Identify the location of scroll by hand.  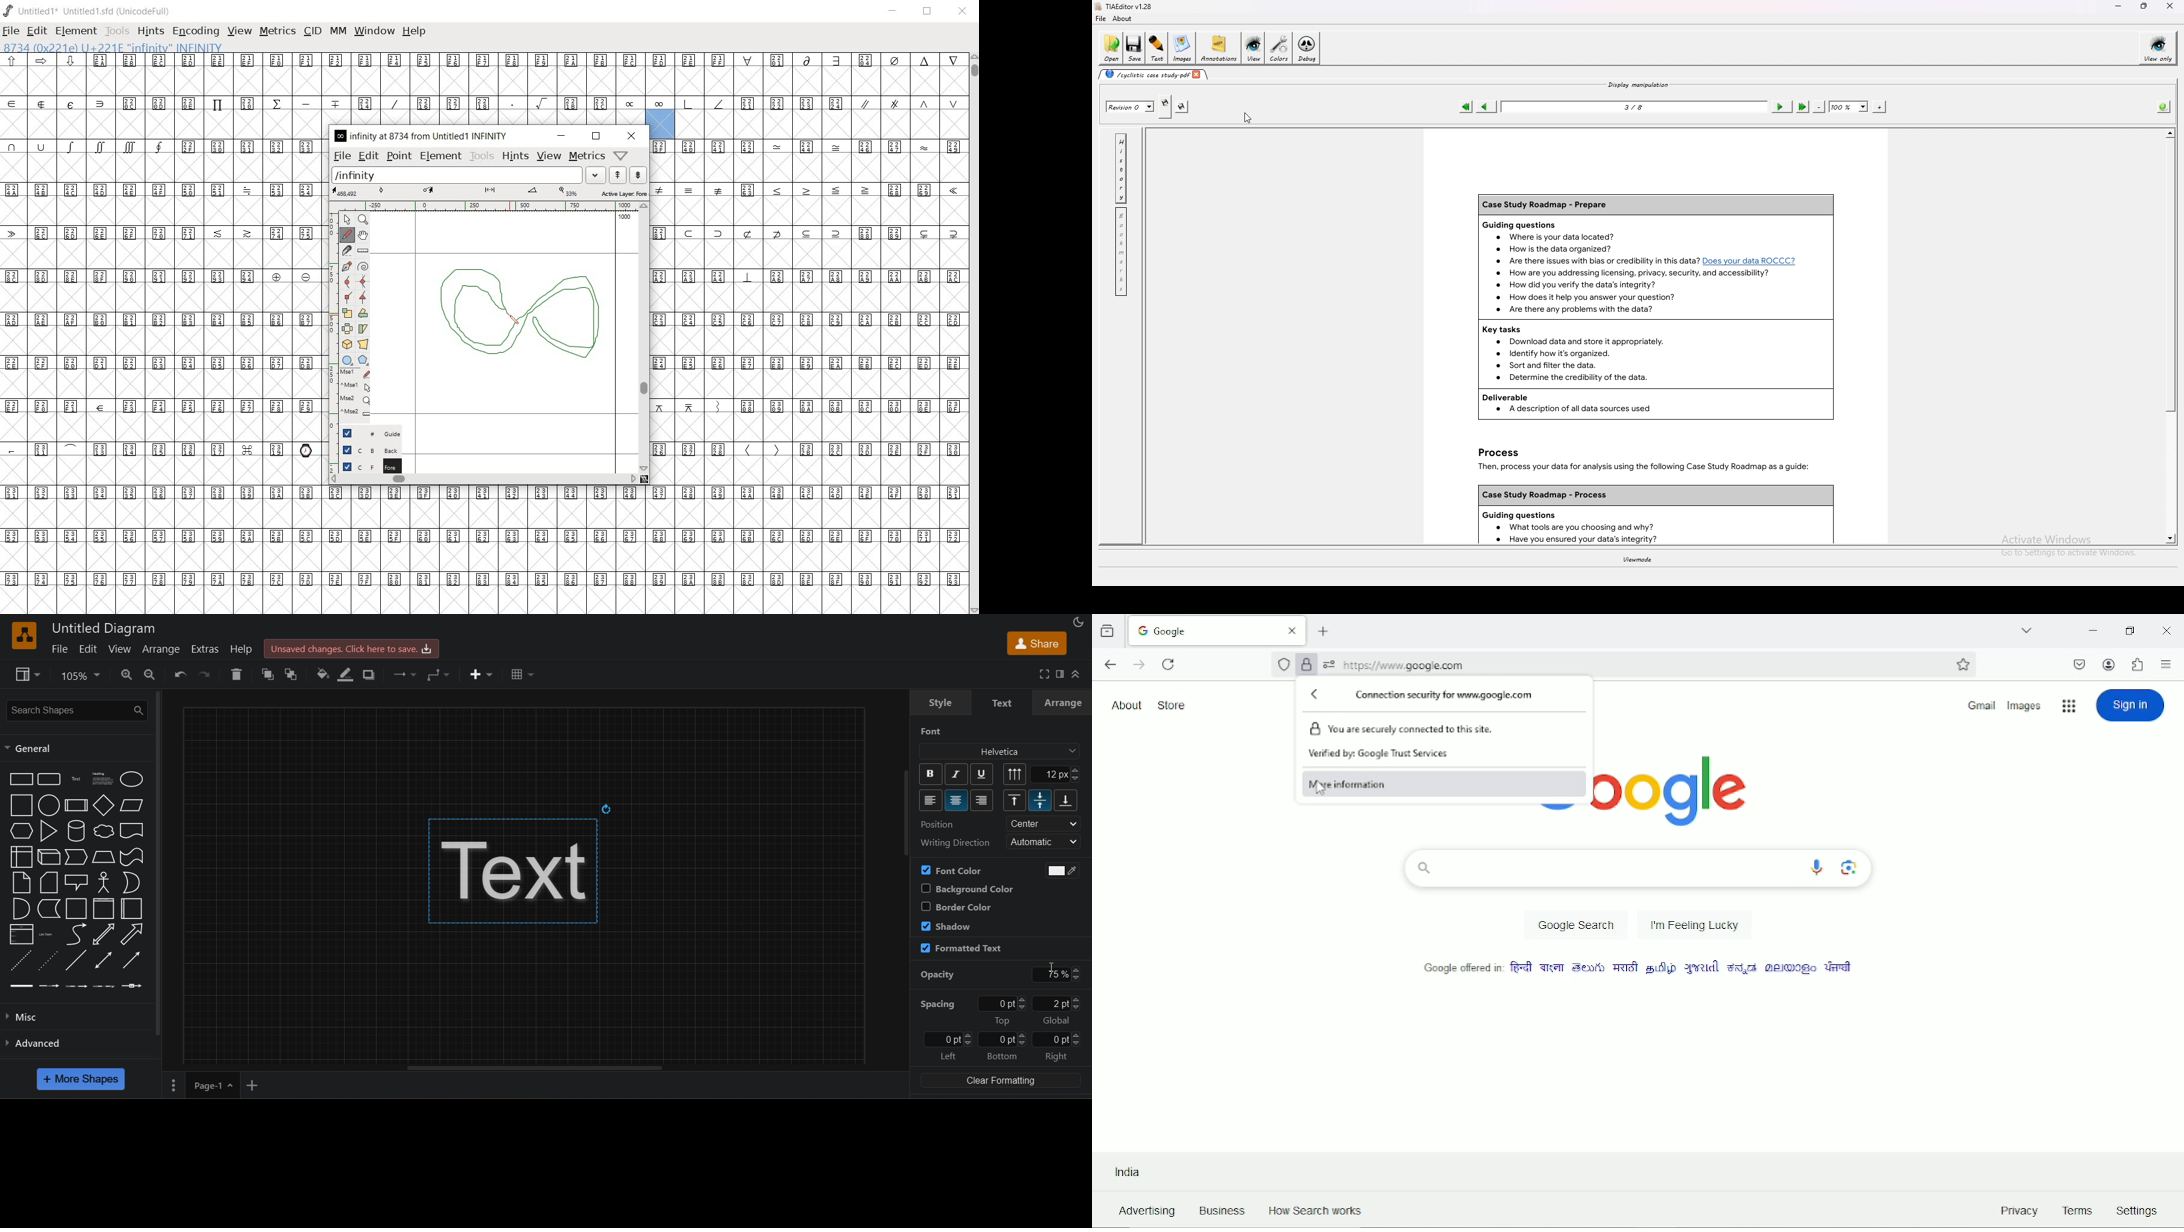
(364, 234).